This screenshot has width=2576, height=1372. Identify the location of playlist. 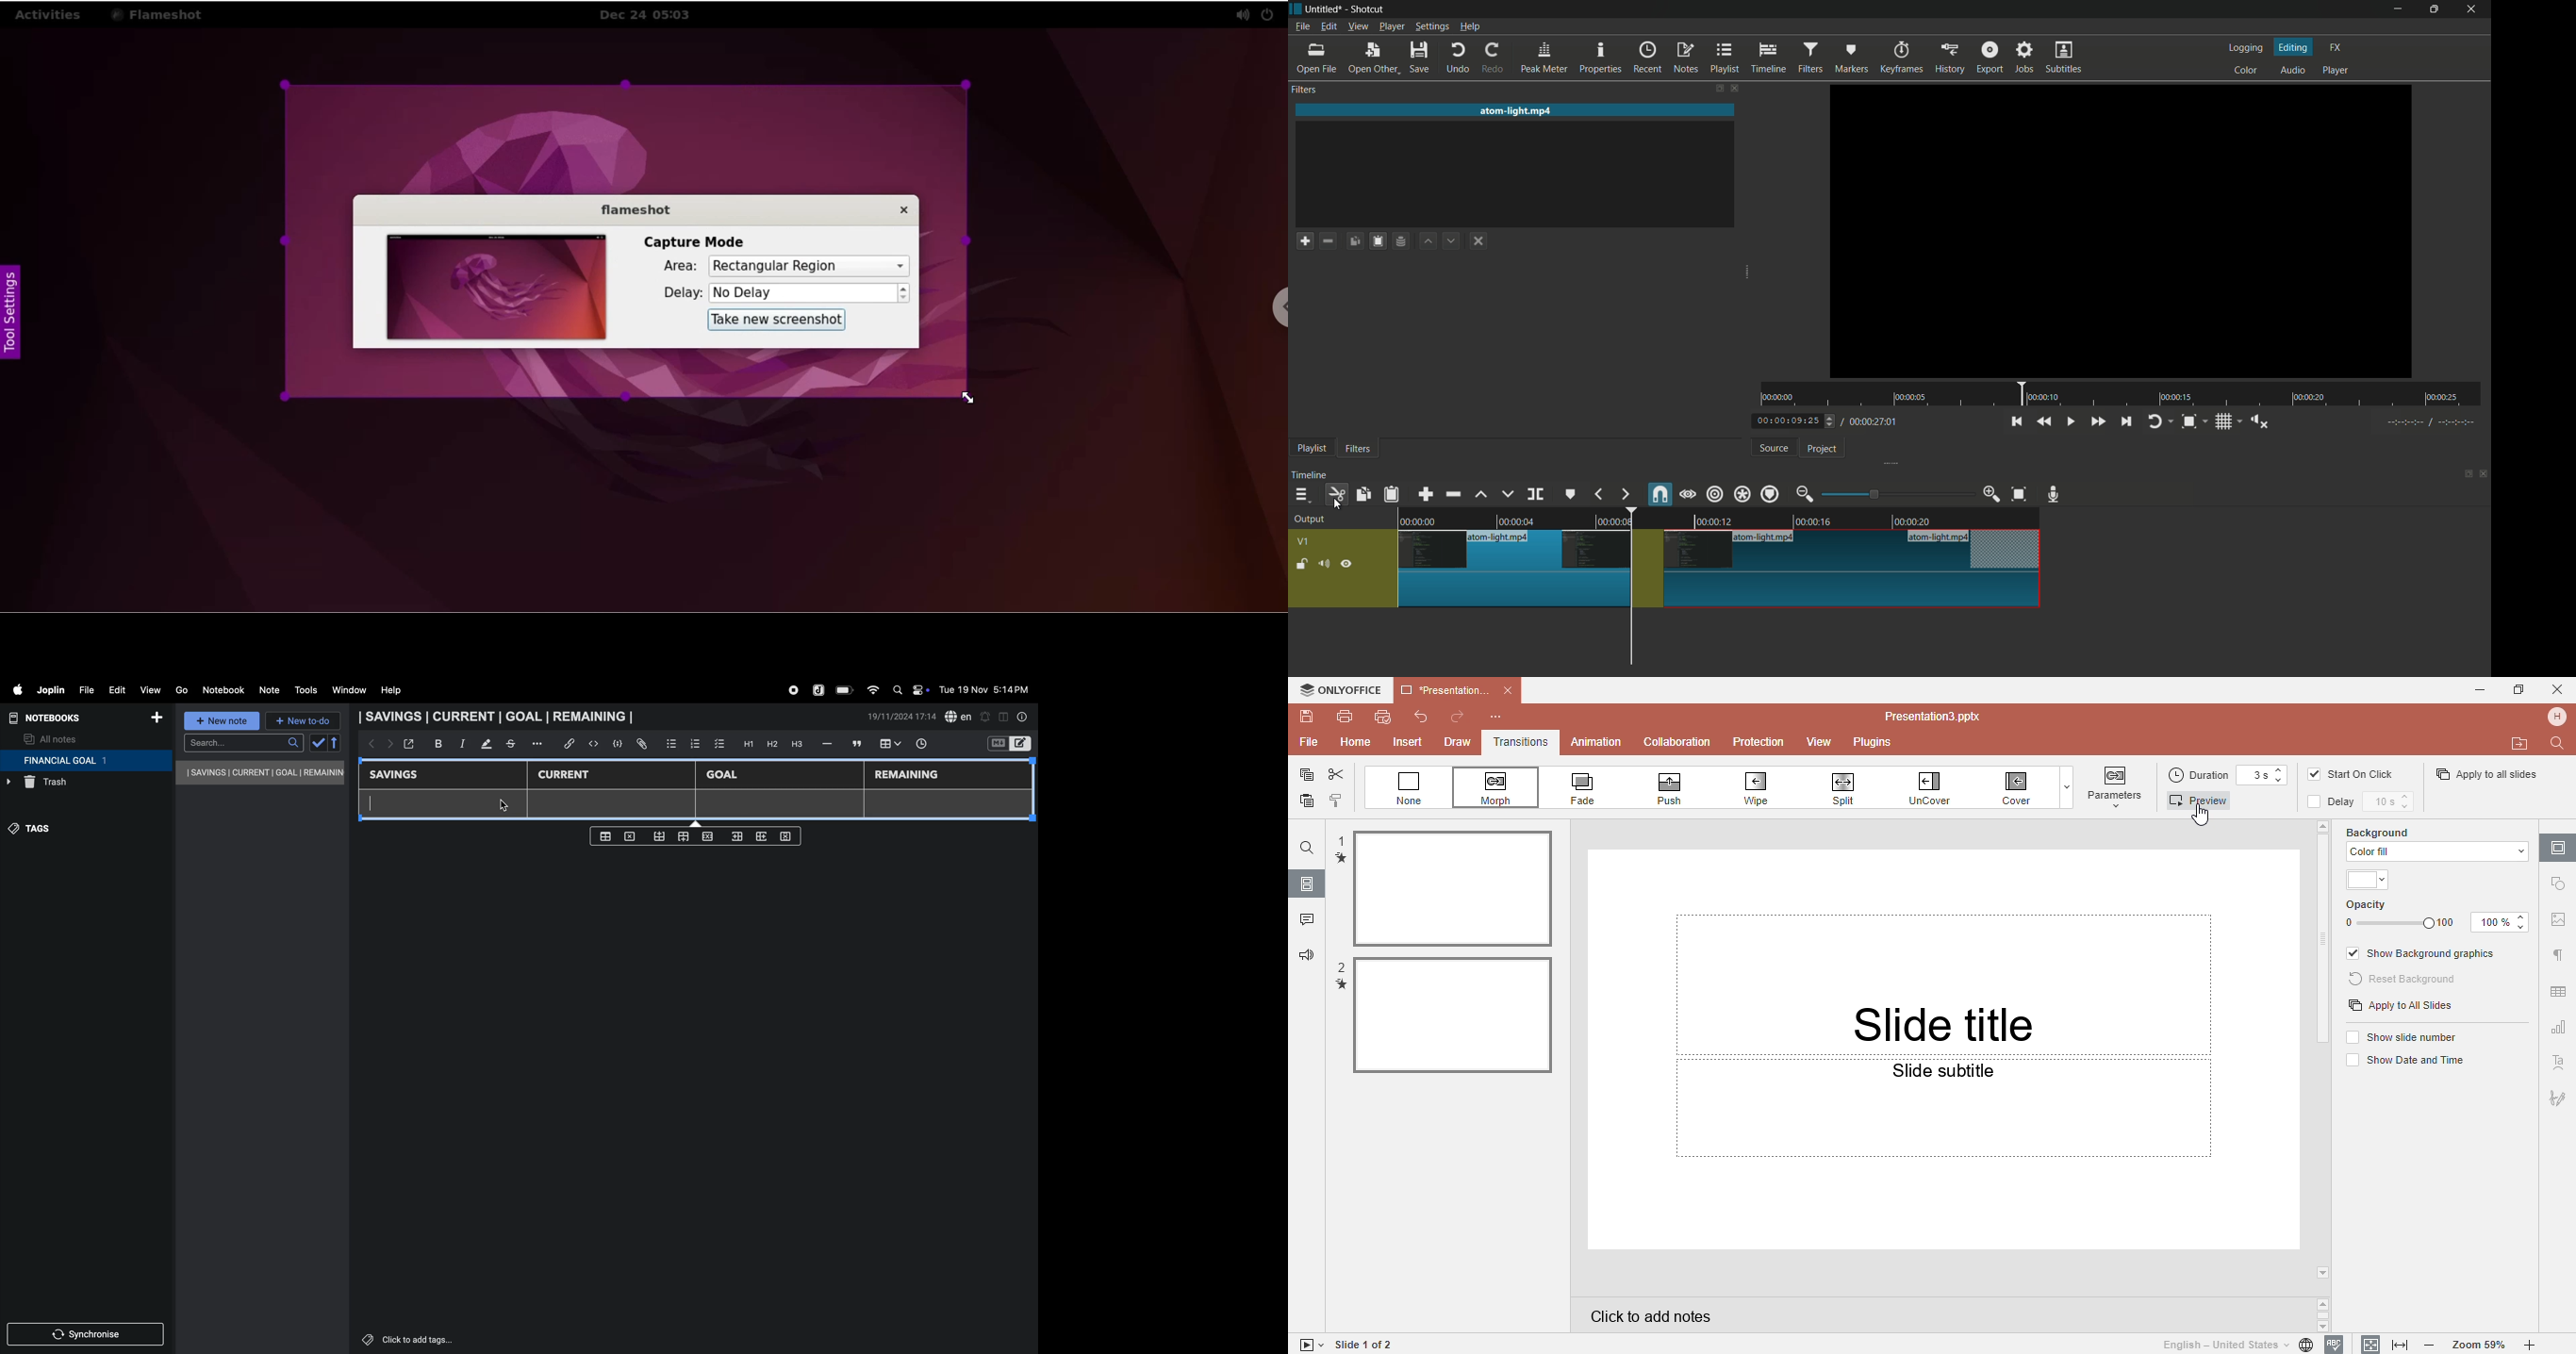
(1311, 449).